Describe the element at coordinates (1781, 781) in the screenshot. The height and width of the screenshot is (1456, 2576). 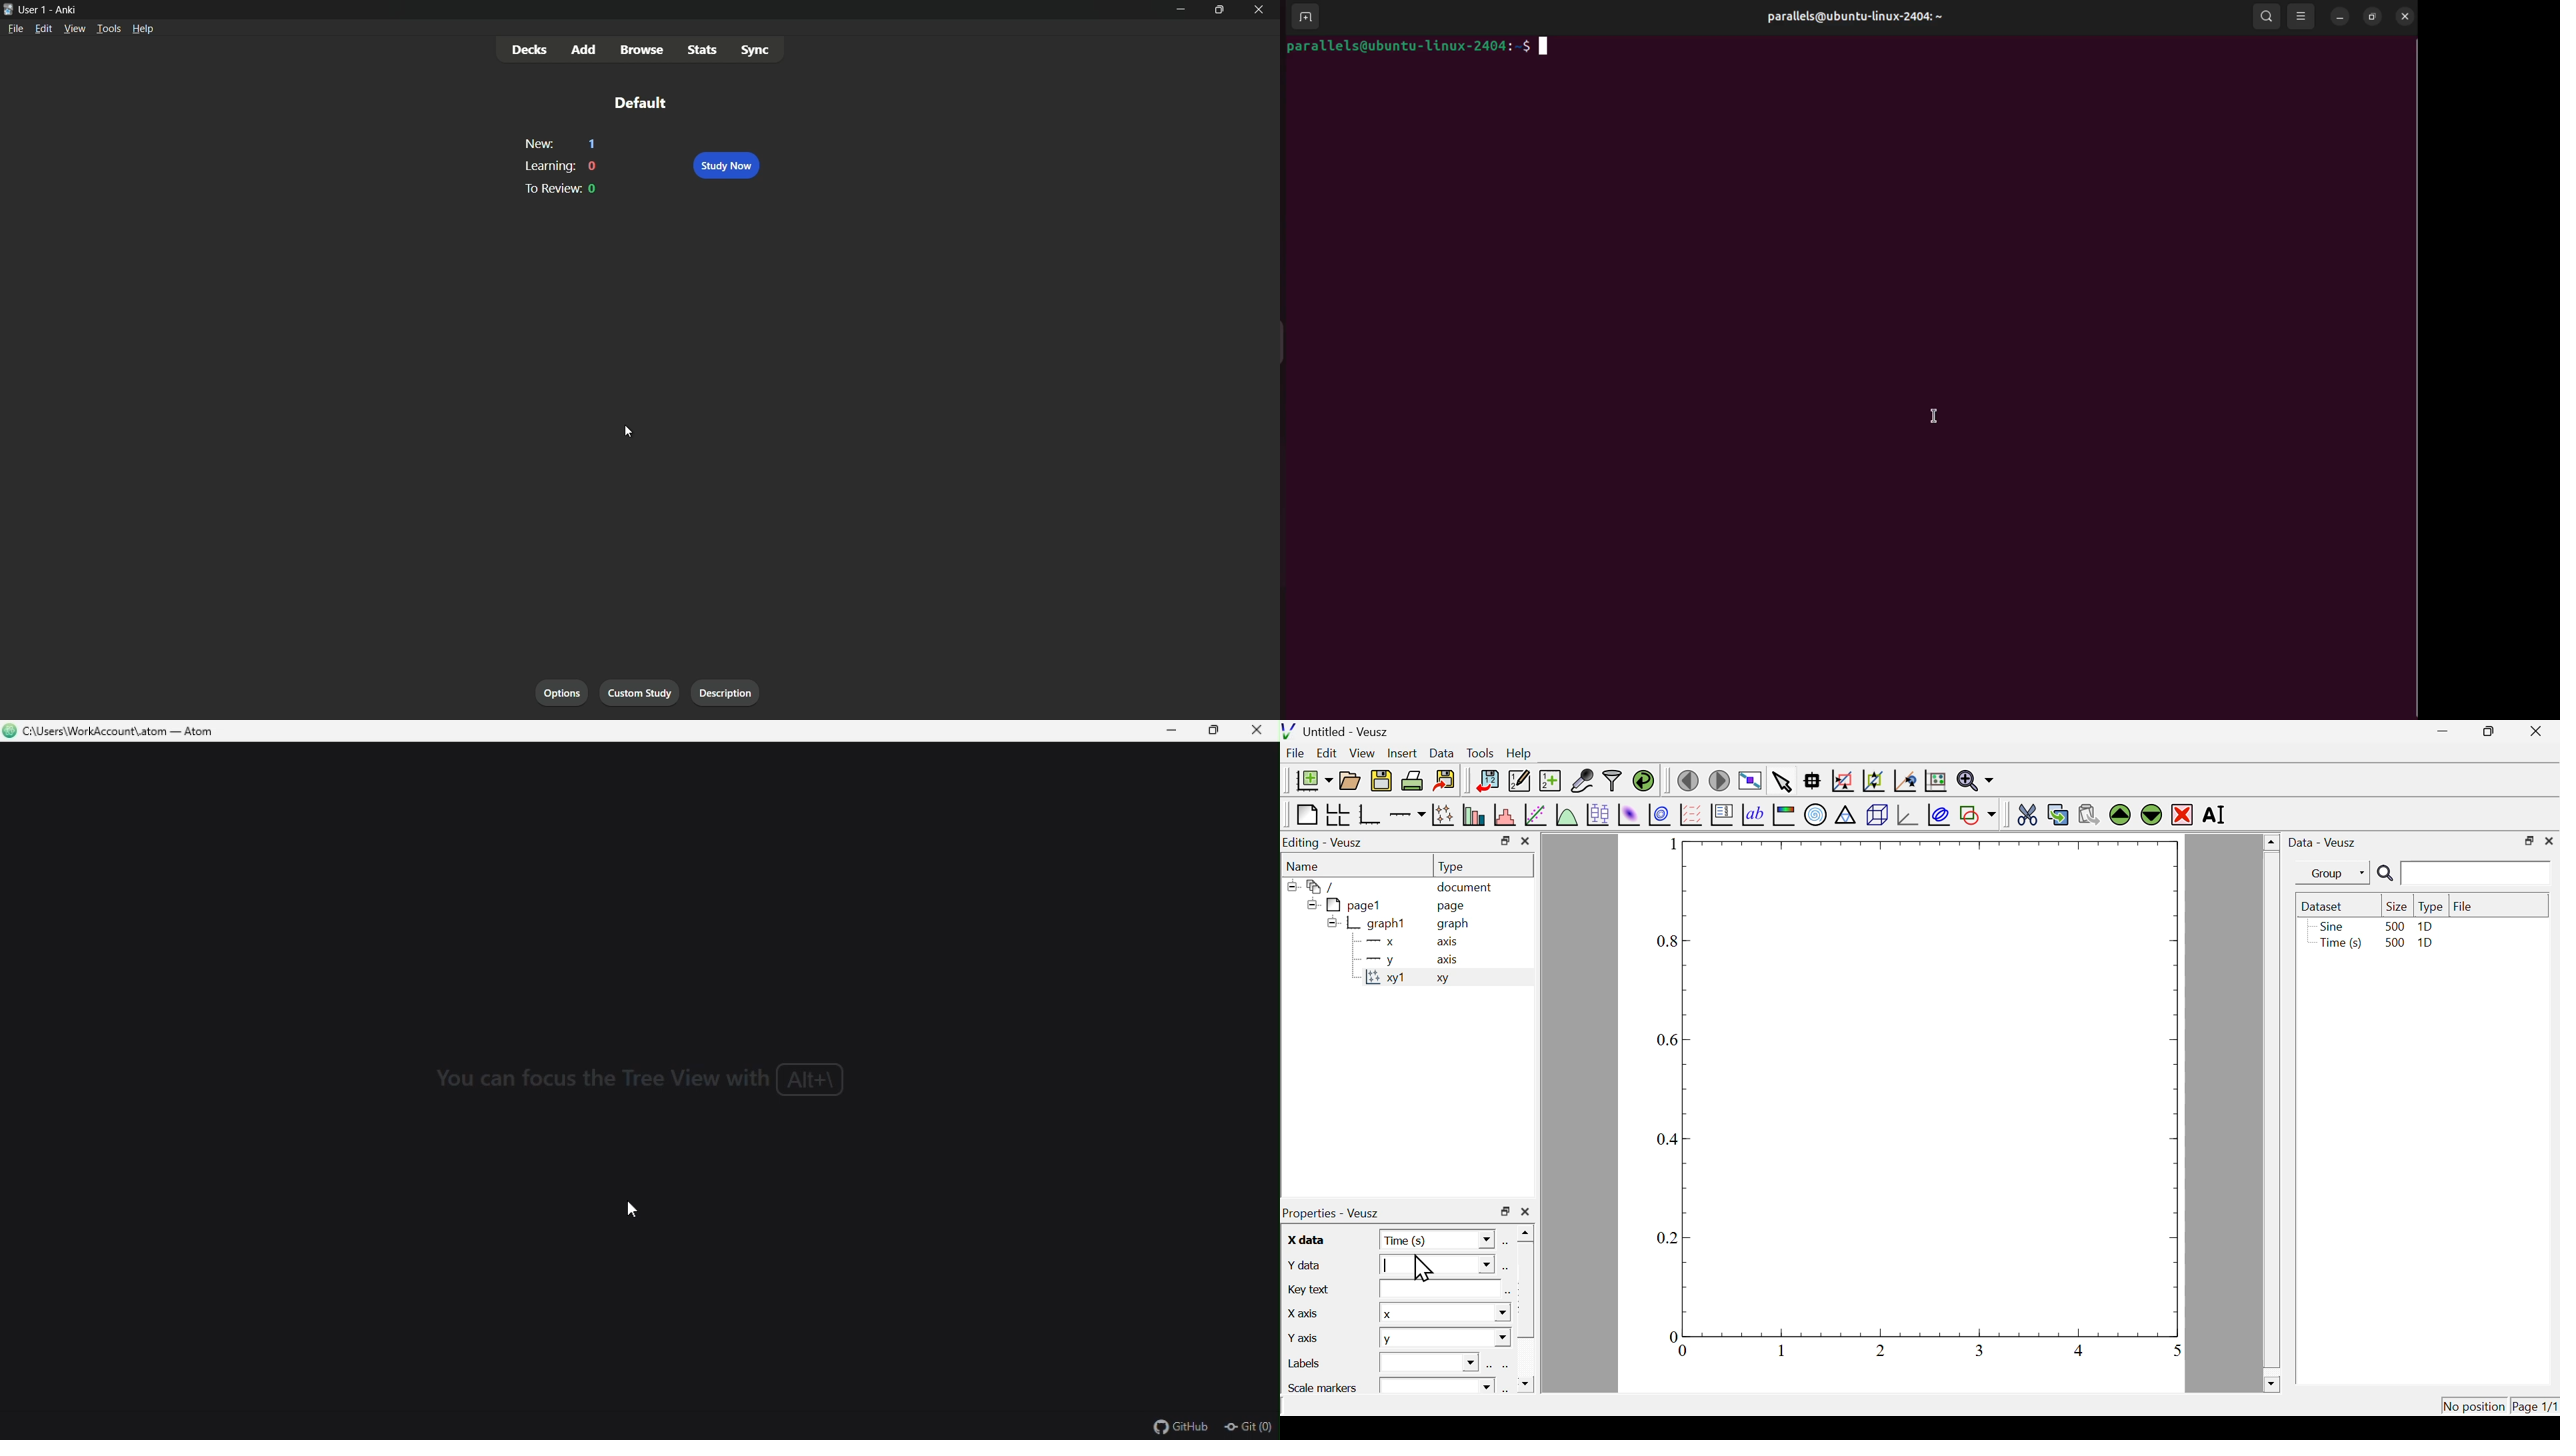
I see `select items from the graph or scroll` at that location.